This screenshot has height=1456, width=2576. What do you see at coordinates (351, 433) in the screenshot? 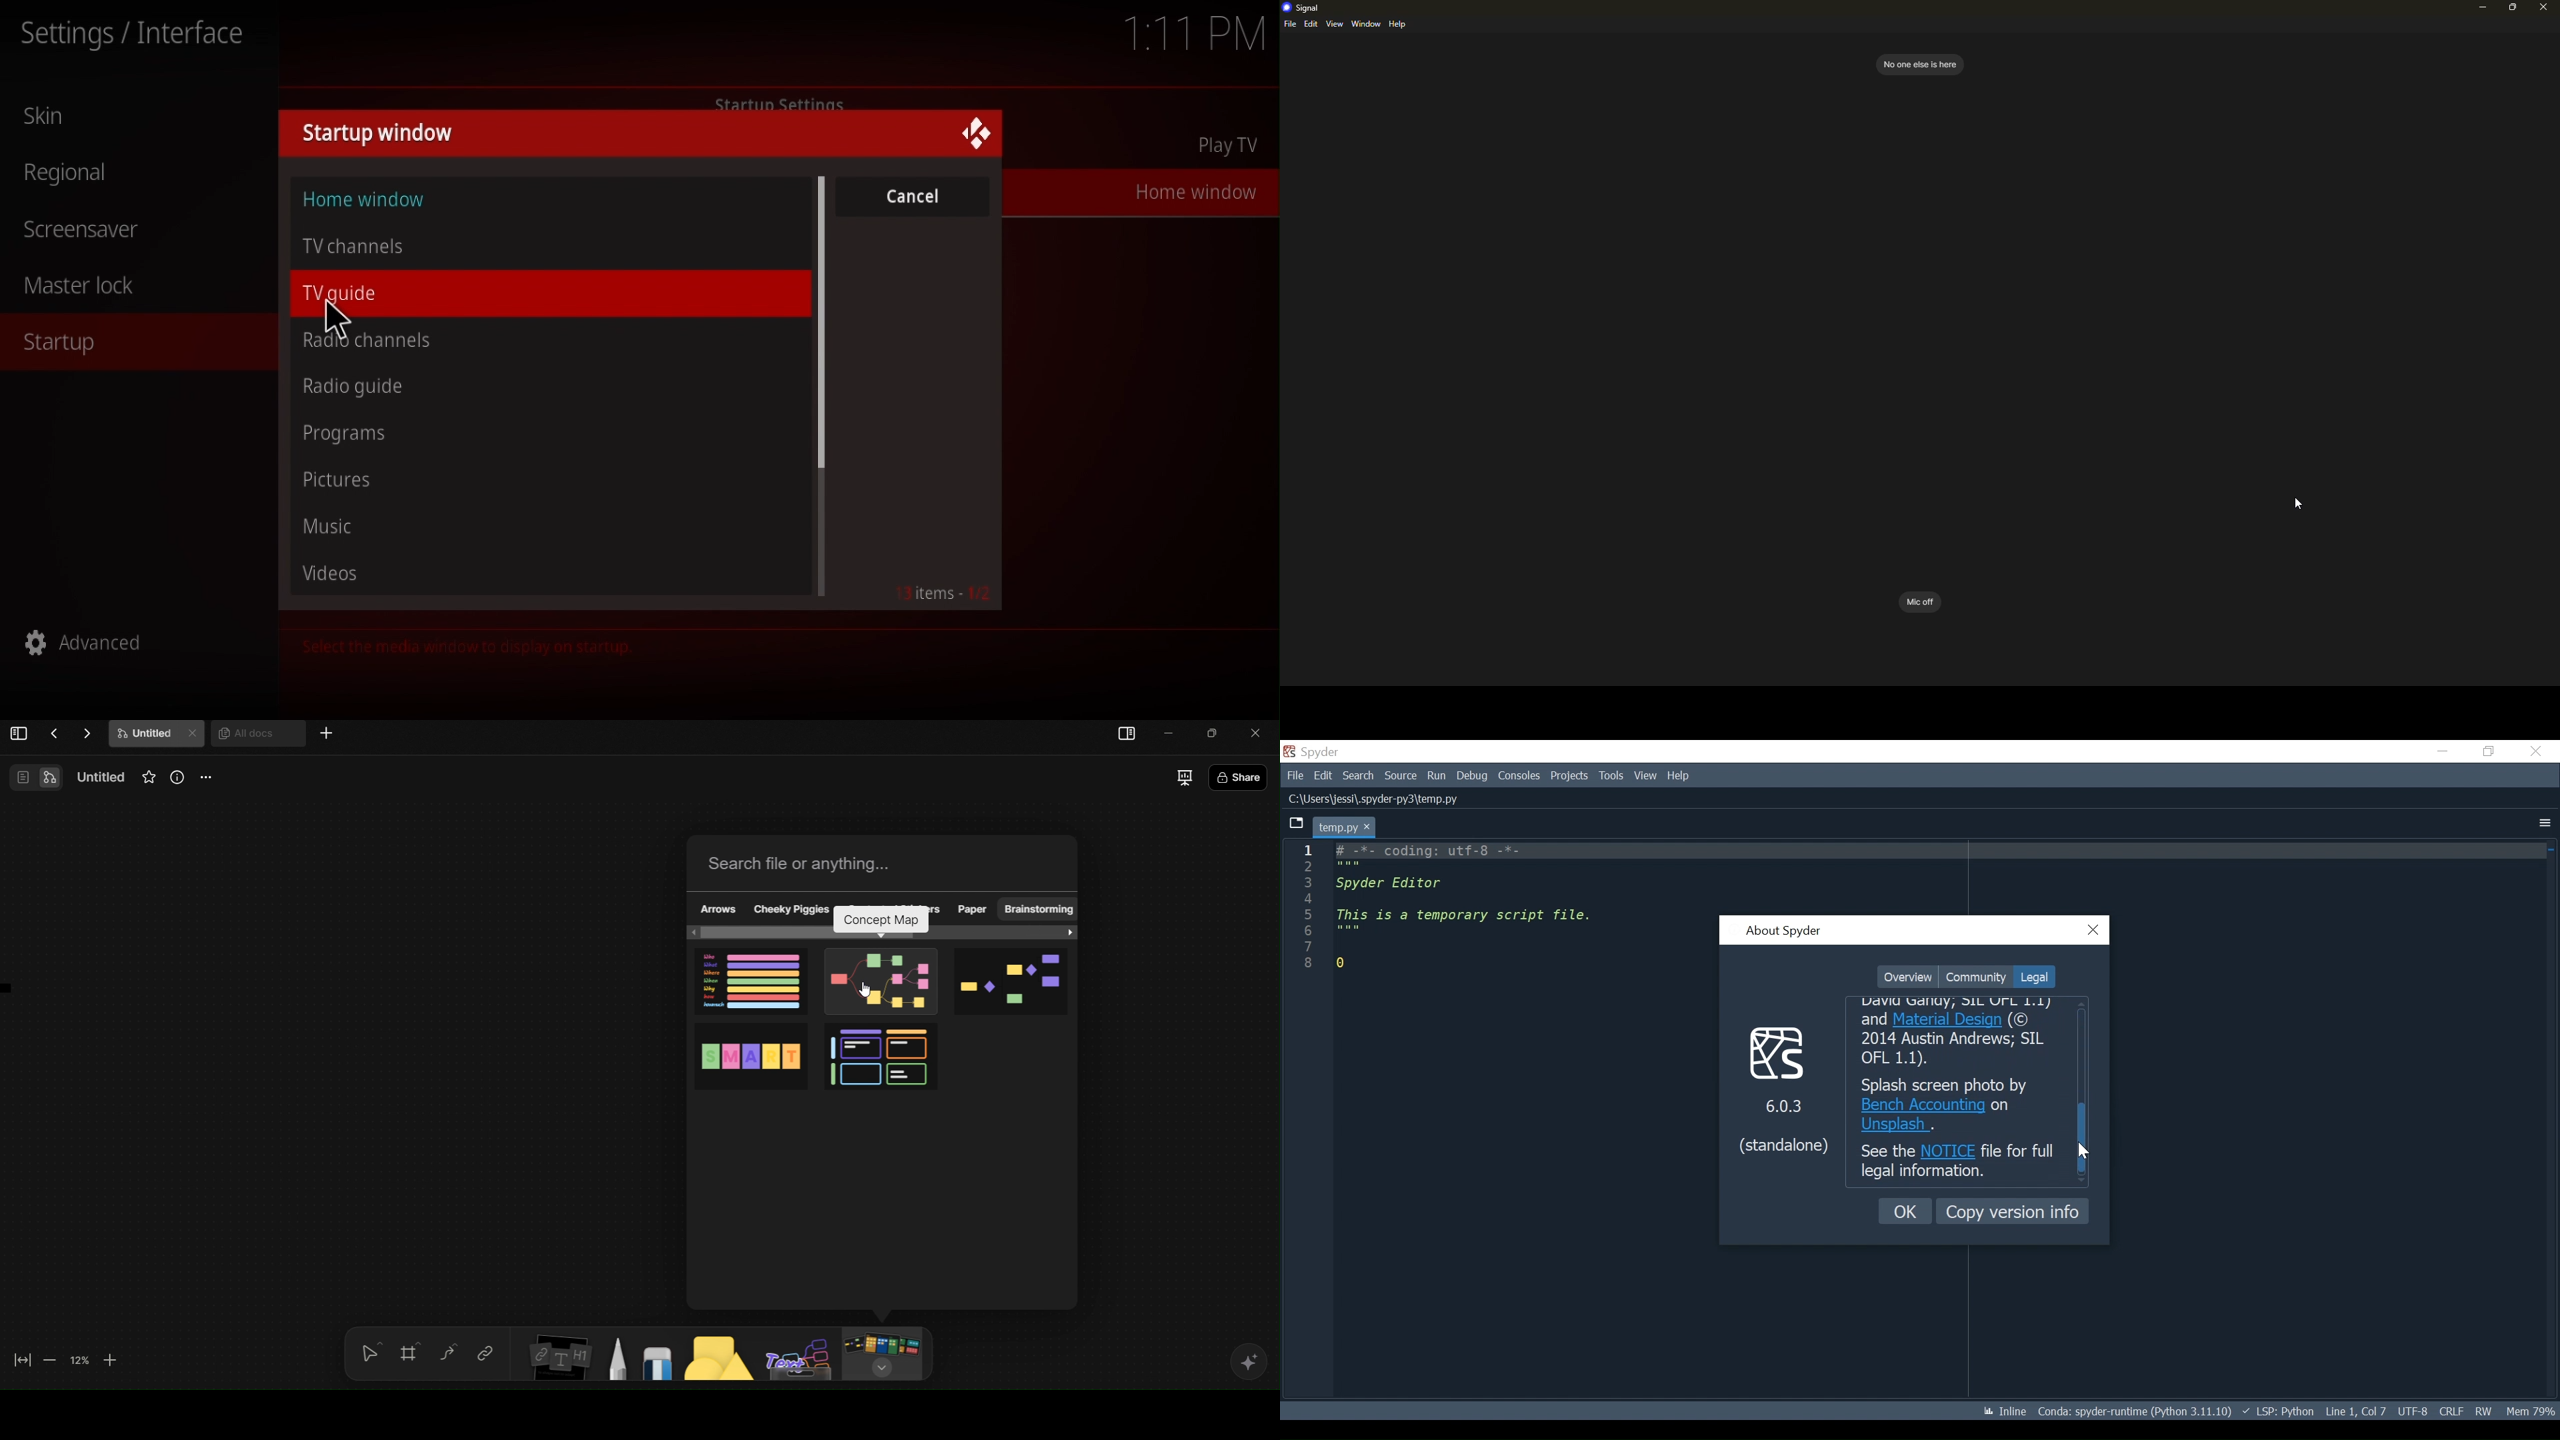
I see `programs` at bounding box center [351, 433].